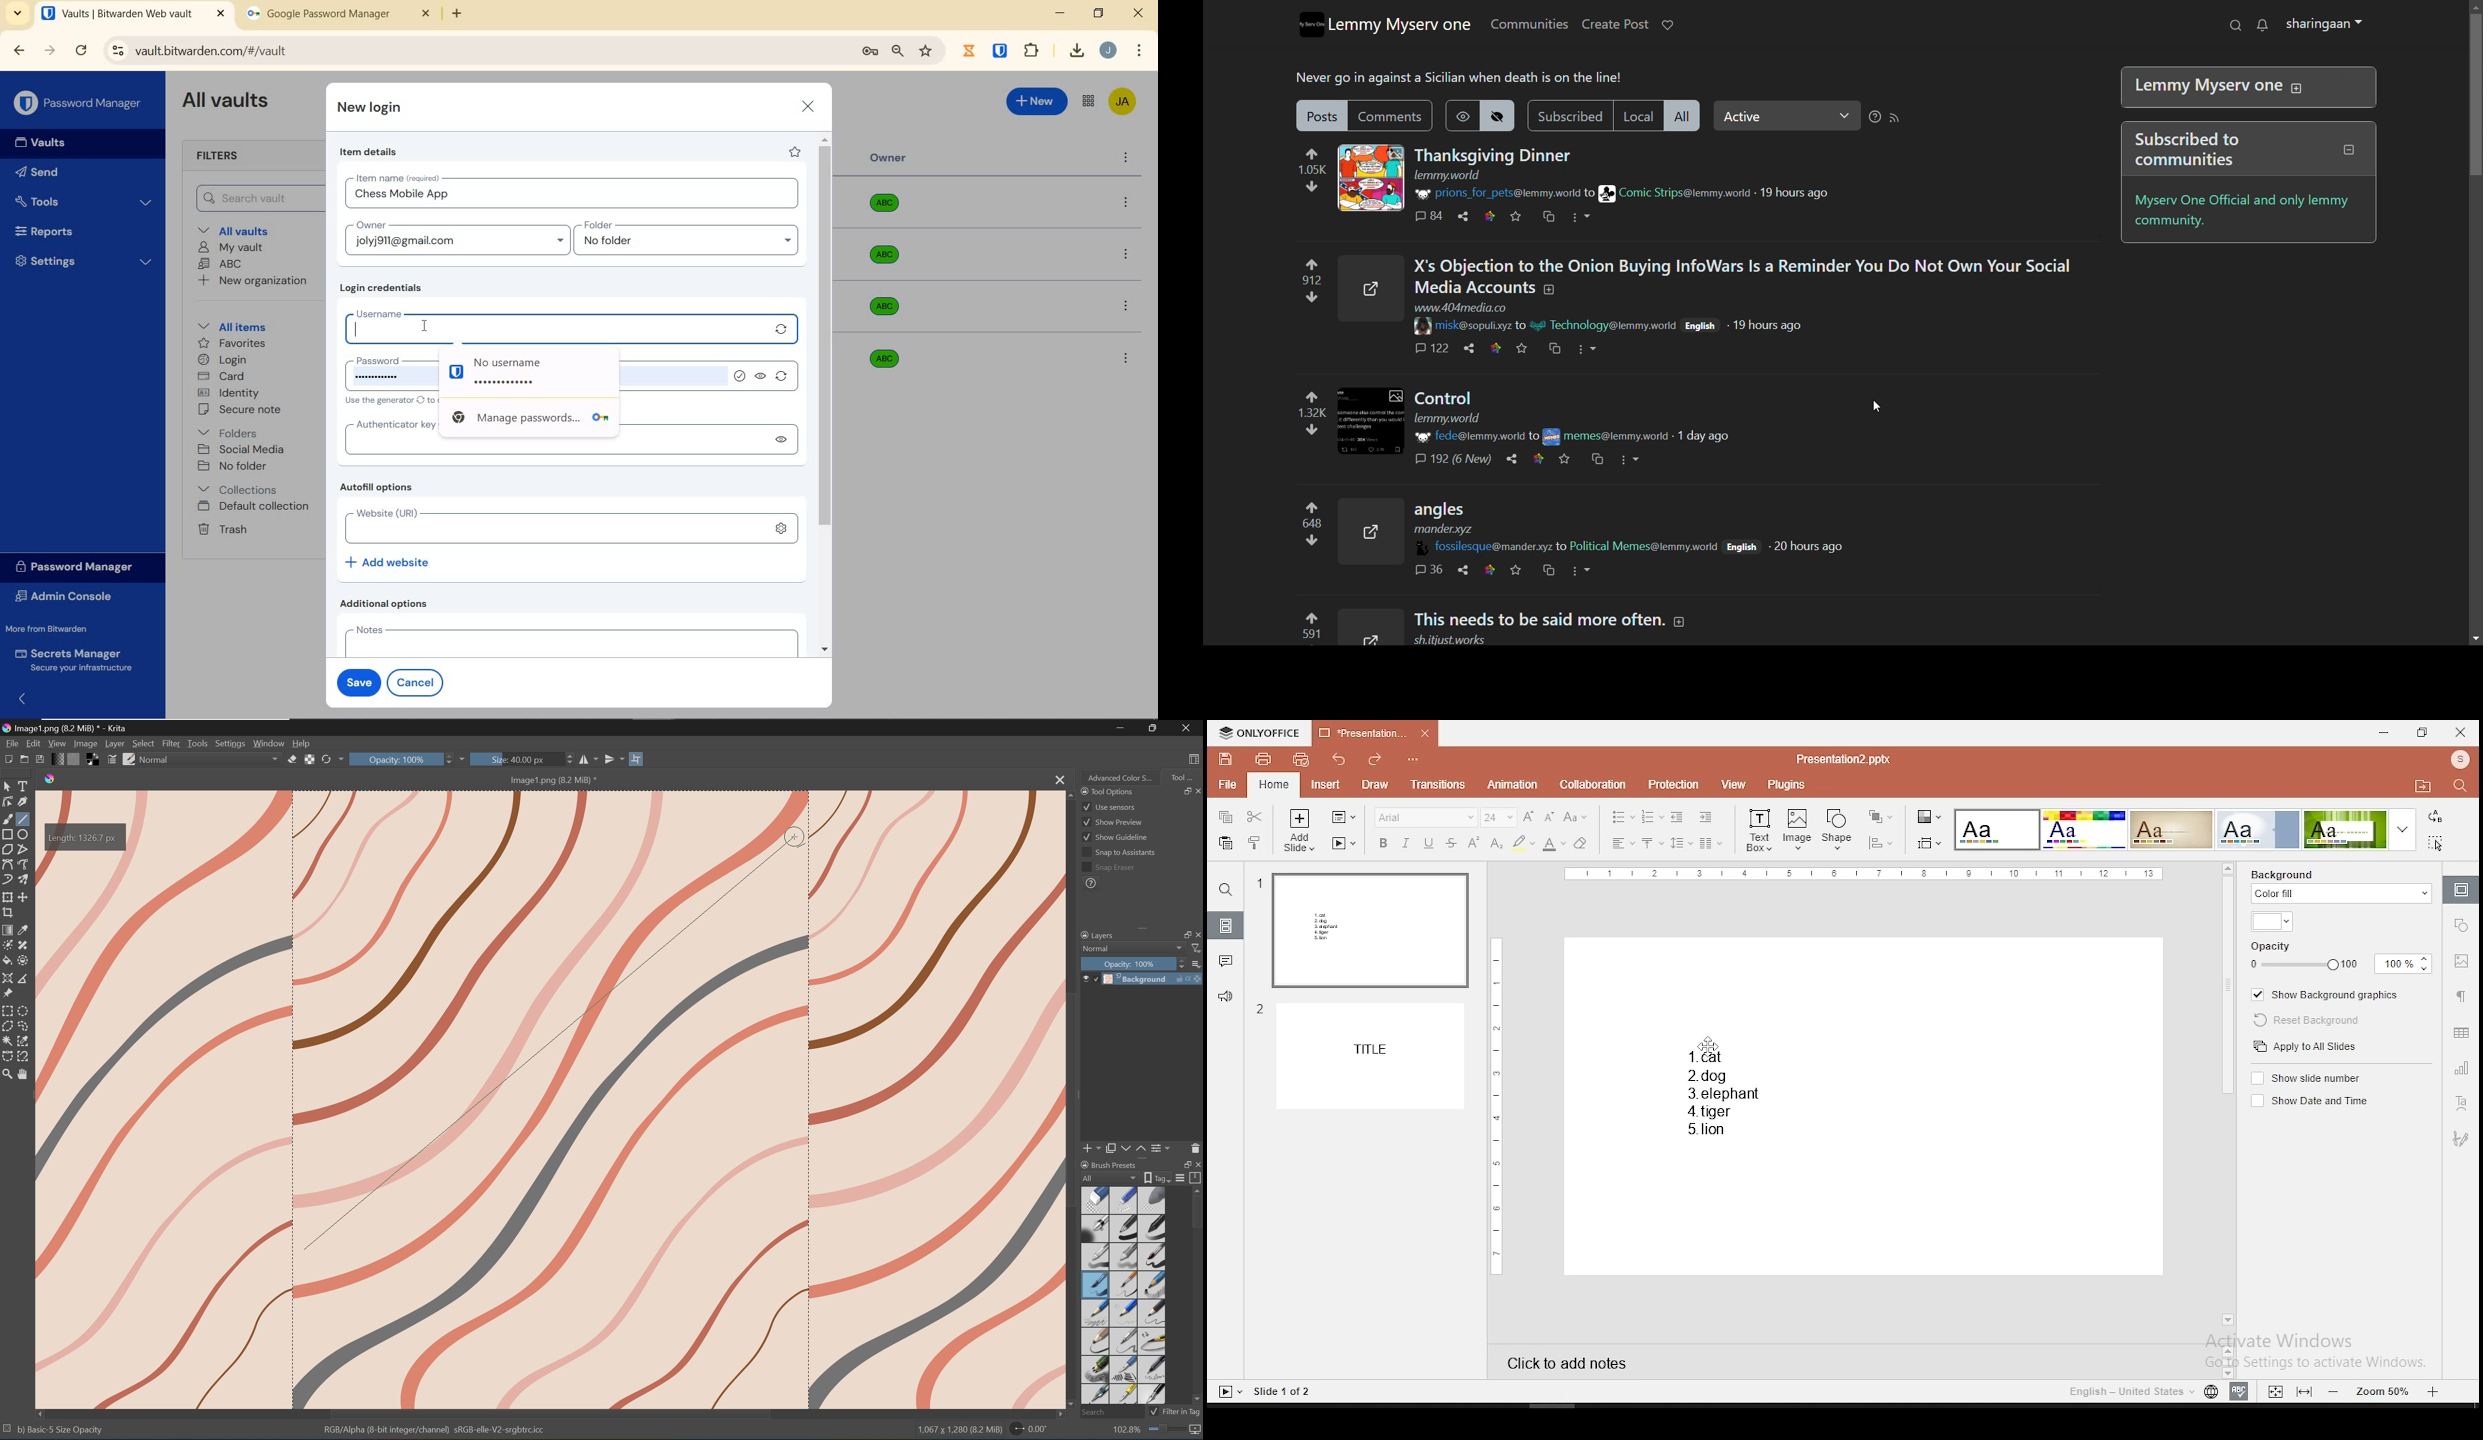 The image size is (2492, 1456). What do you see at coordinates (1258, 953) in the screenshot?
I see `numbers` at bounding box center [1258, 953].